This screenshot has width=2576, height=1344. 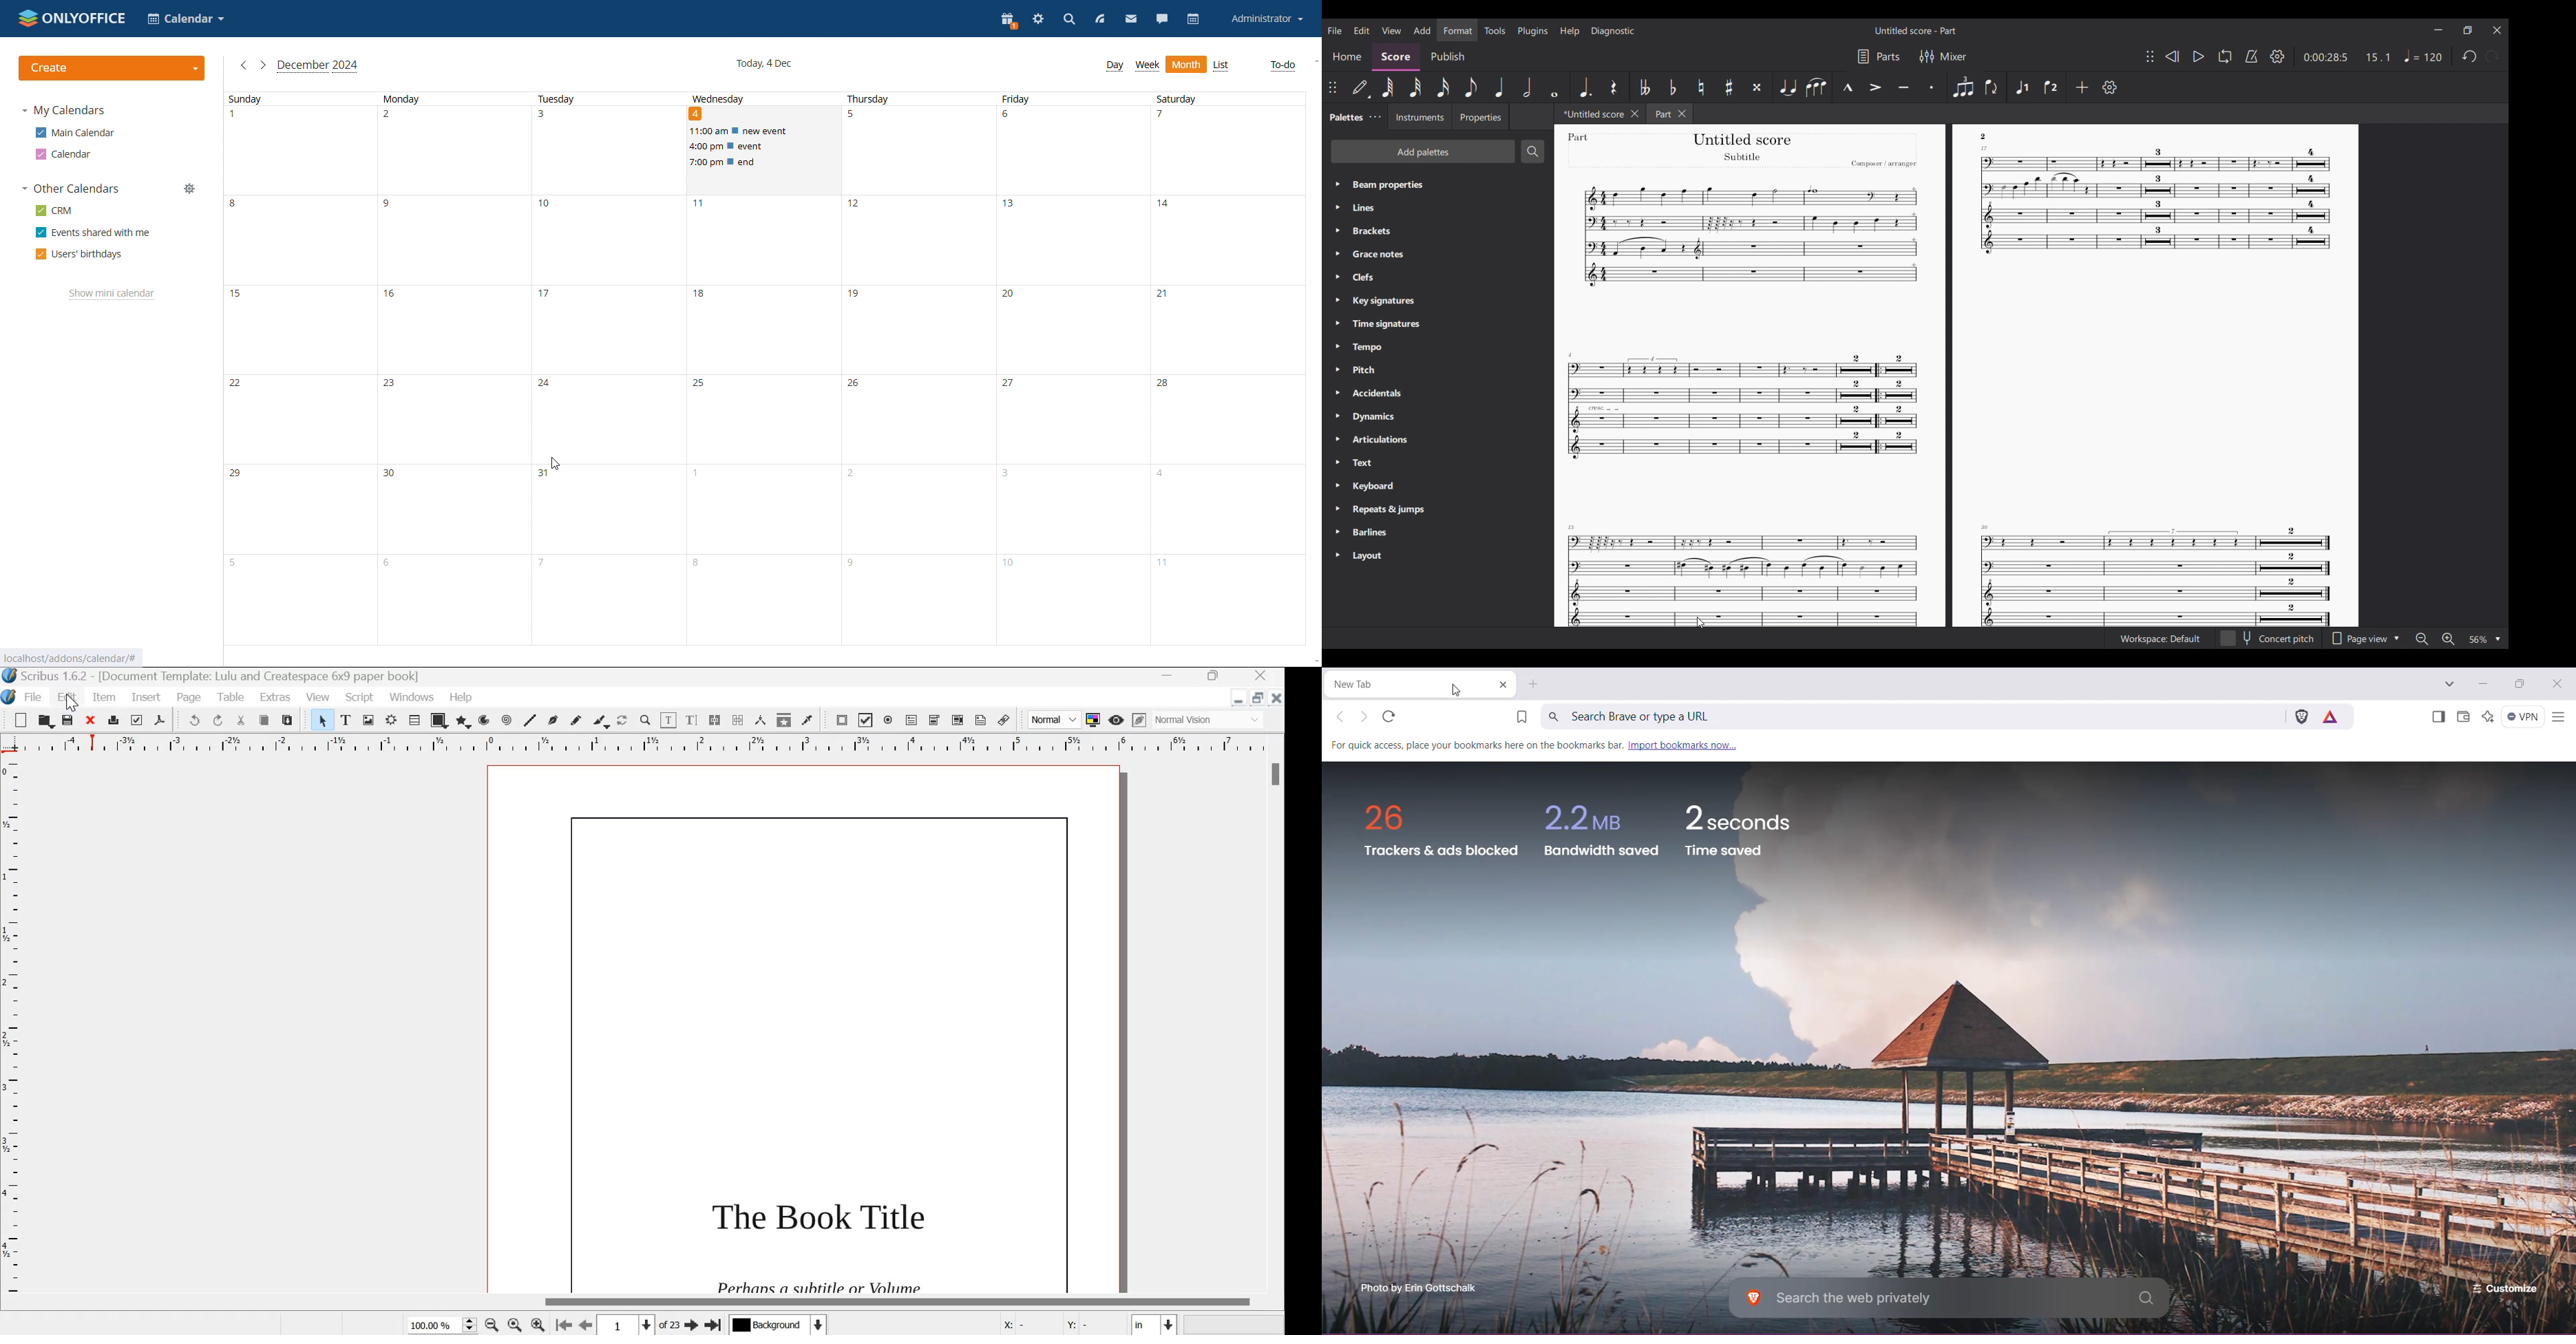 What do you see at coordinates (1423, 151) in the screenshot?
I see `Add palette` at bounding box center [1423, 151].